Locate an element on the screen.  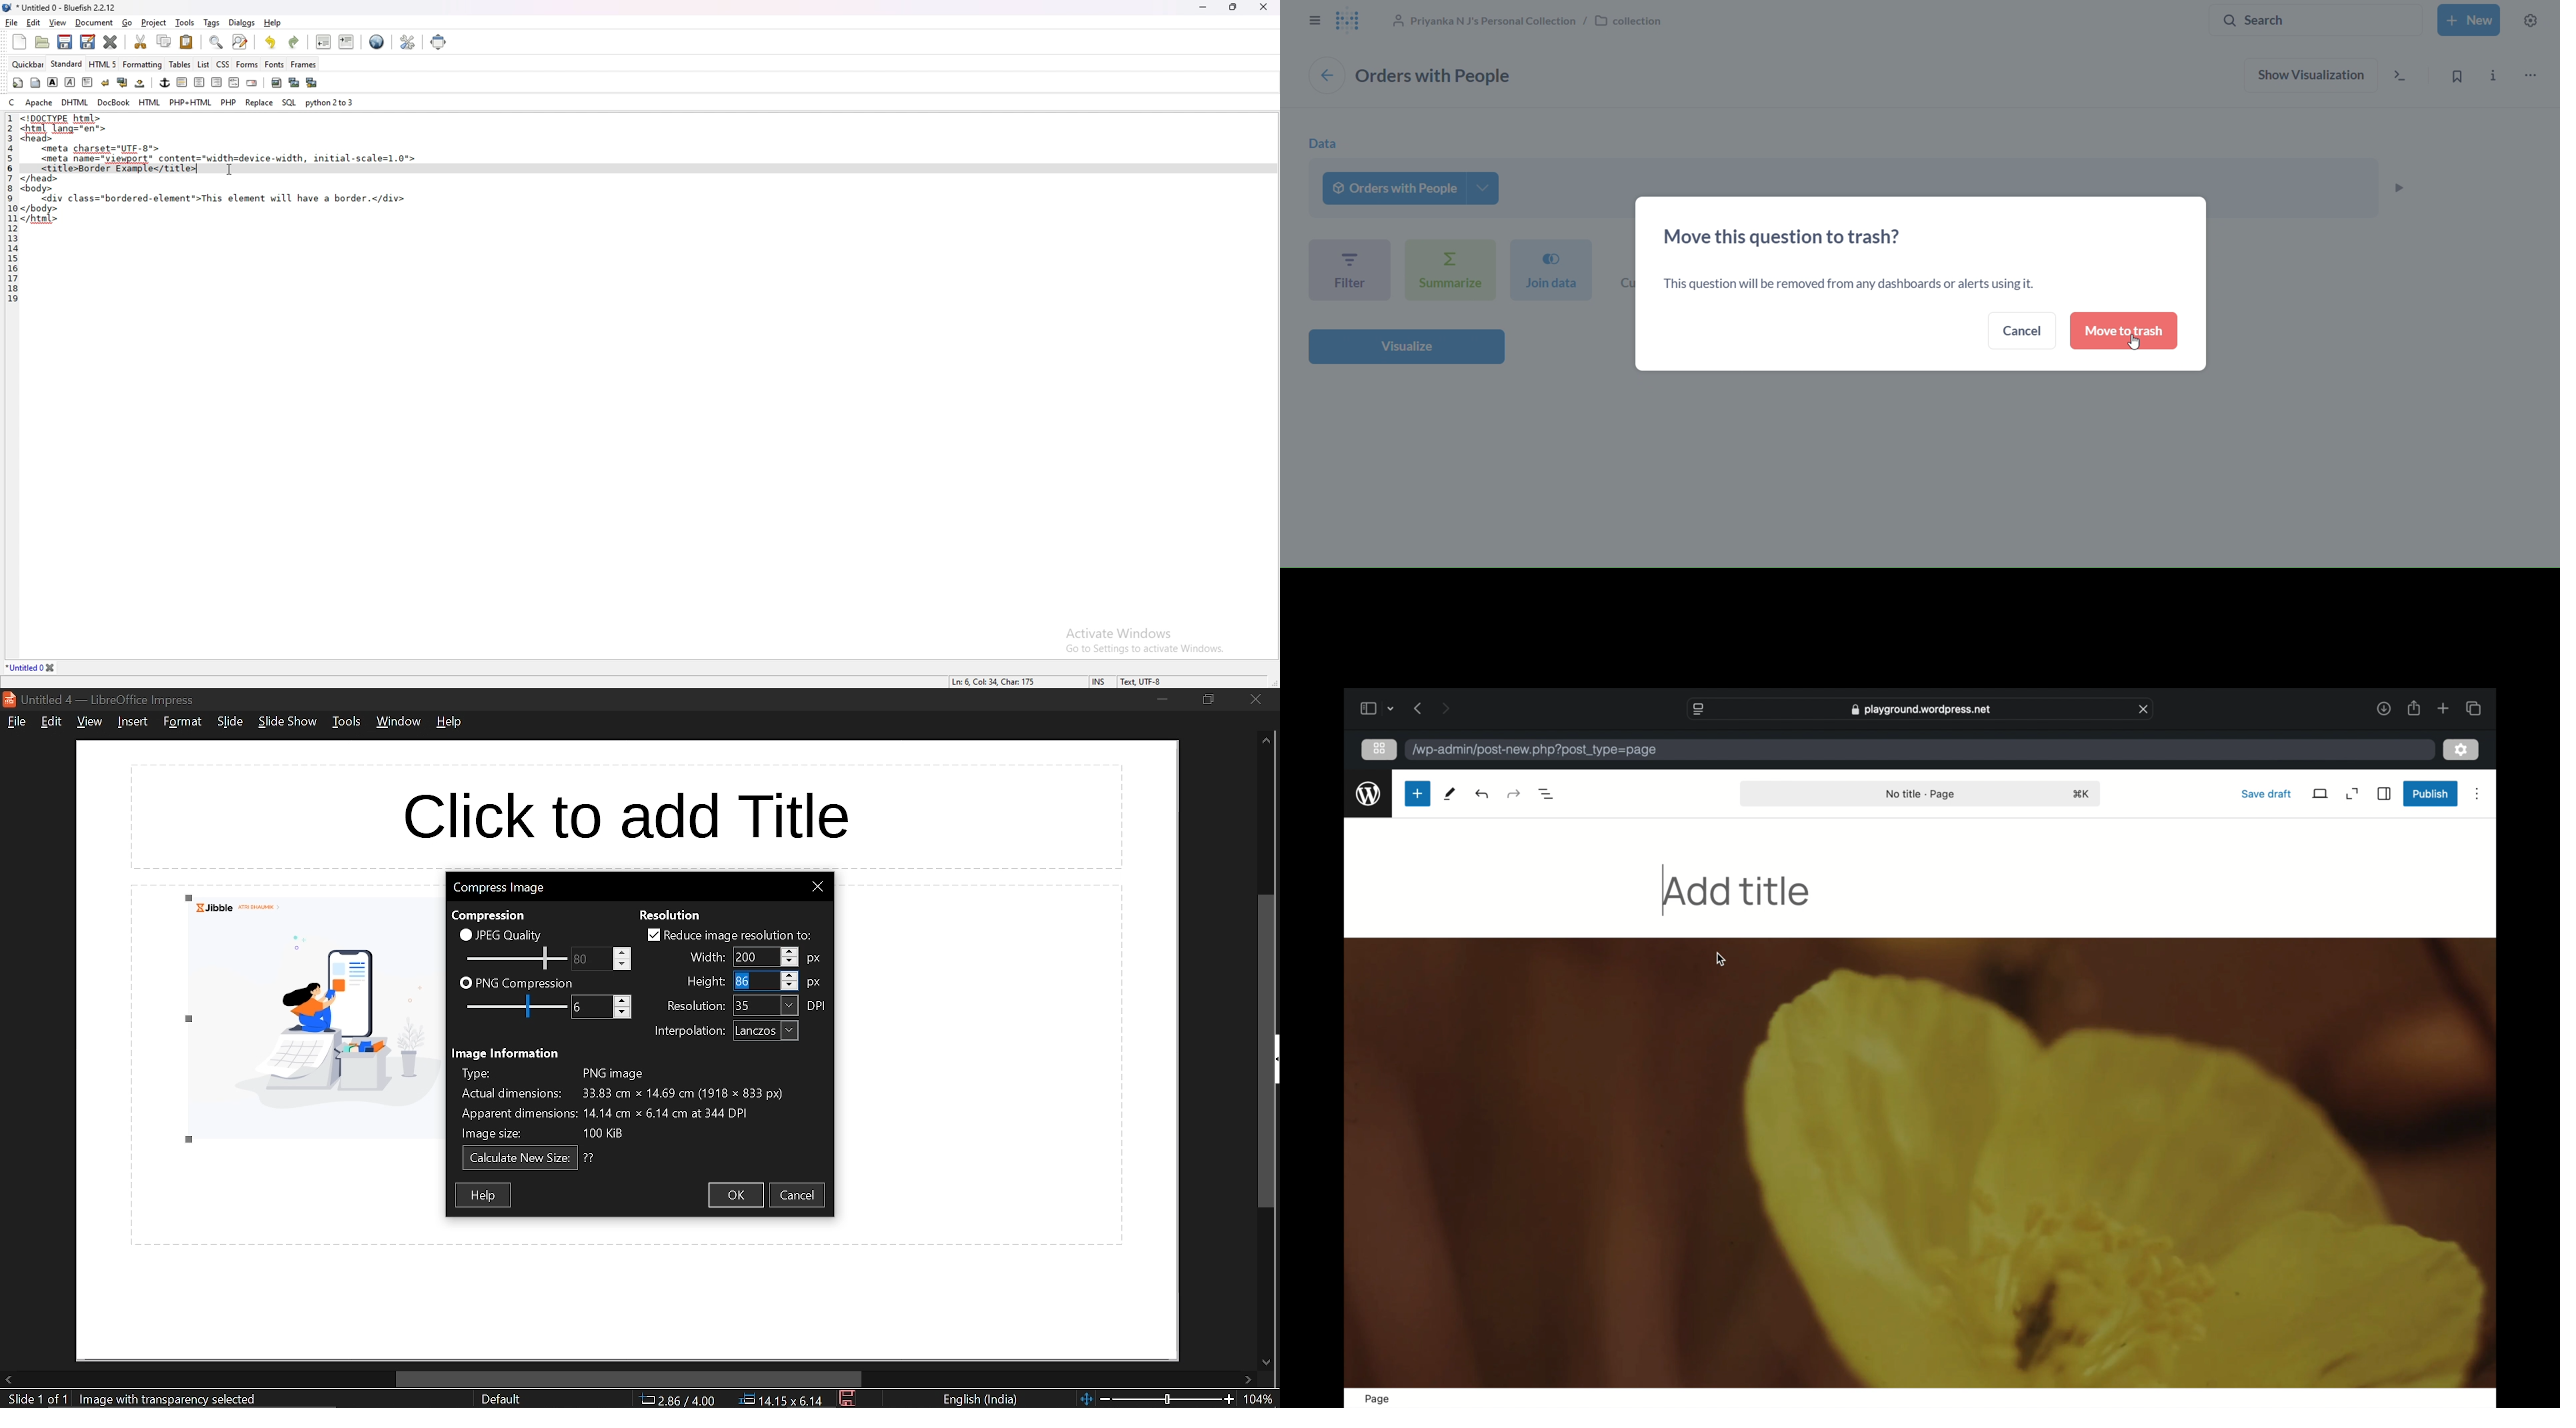
publish is located at coordinates (2431, 794).